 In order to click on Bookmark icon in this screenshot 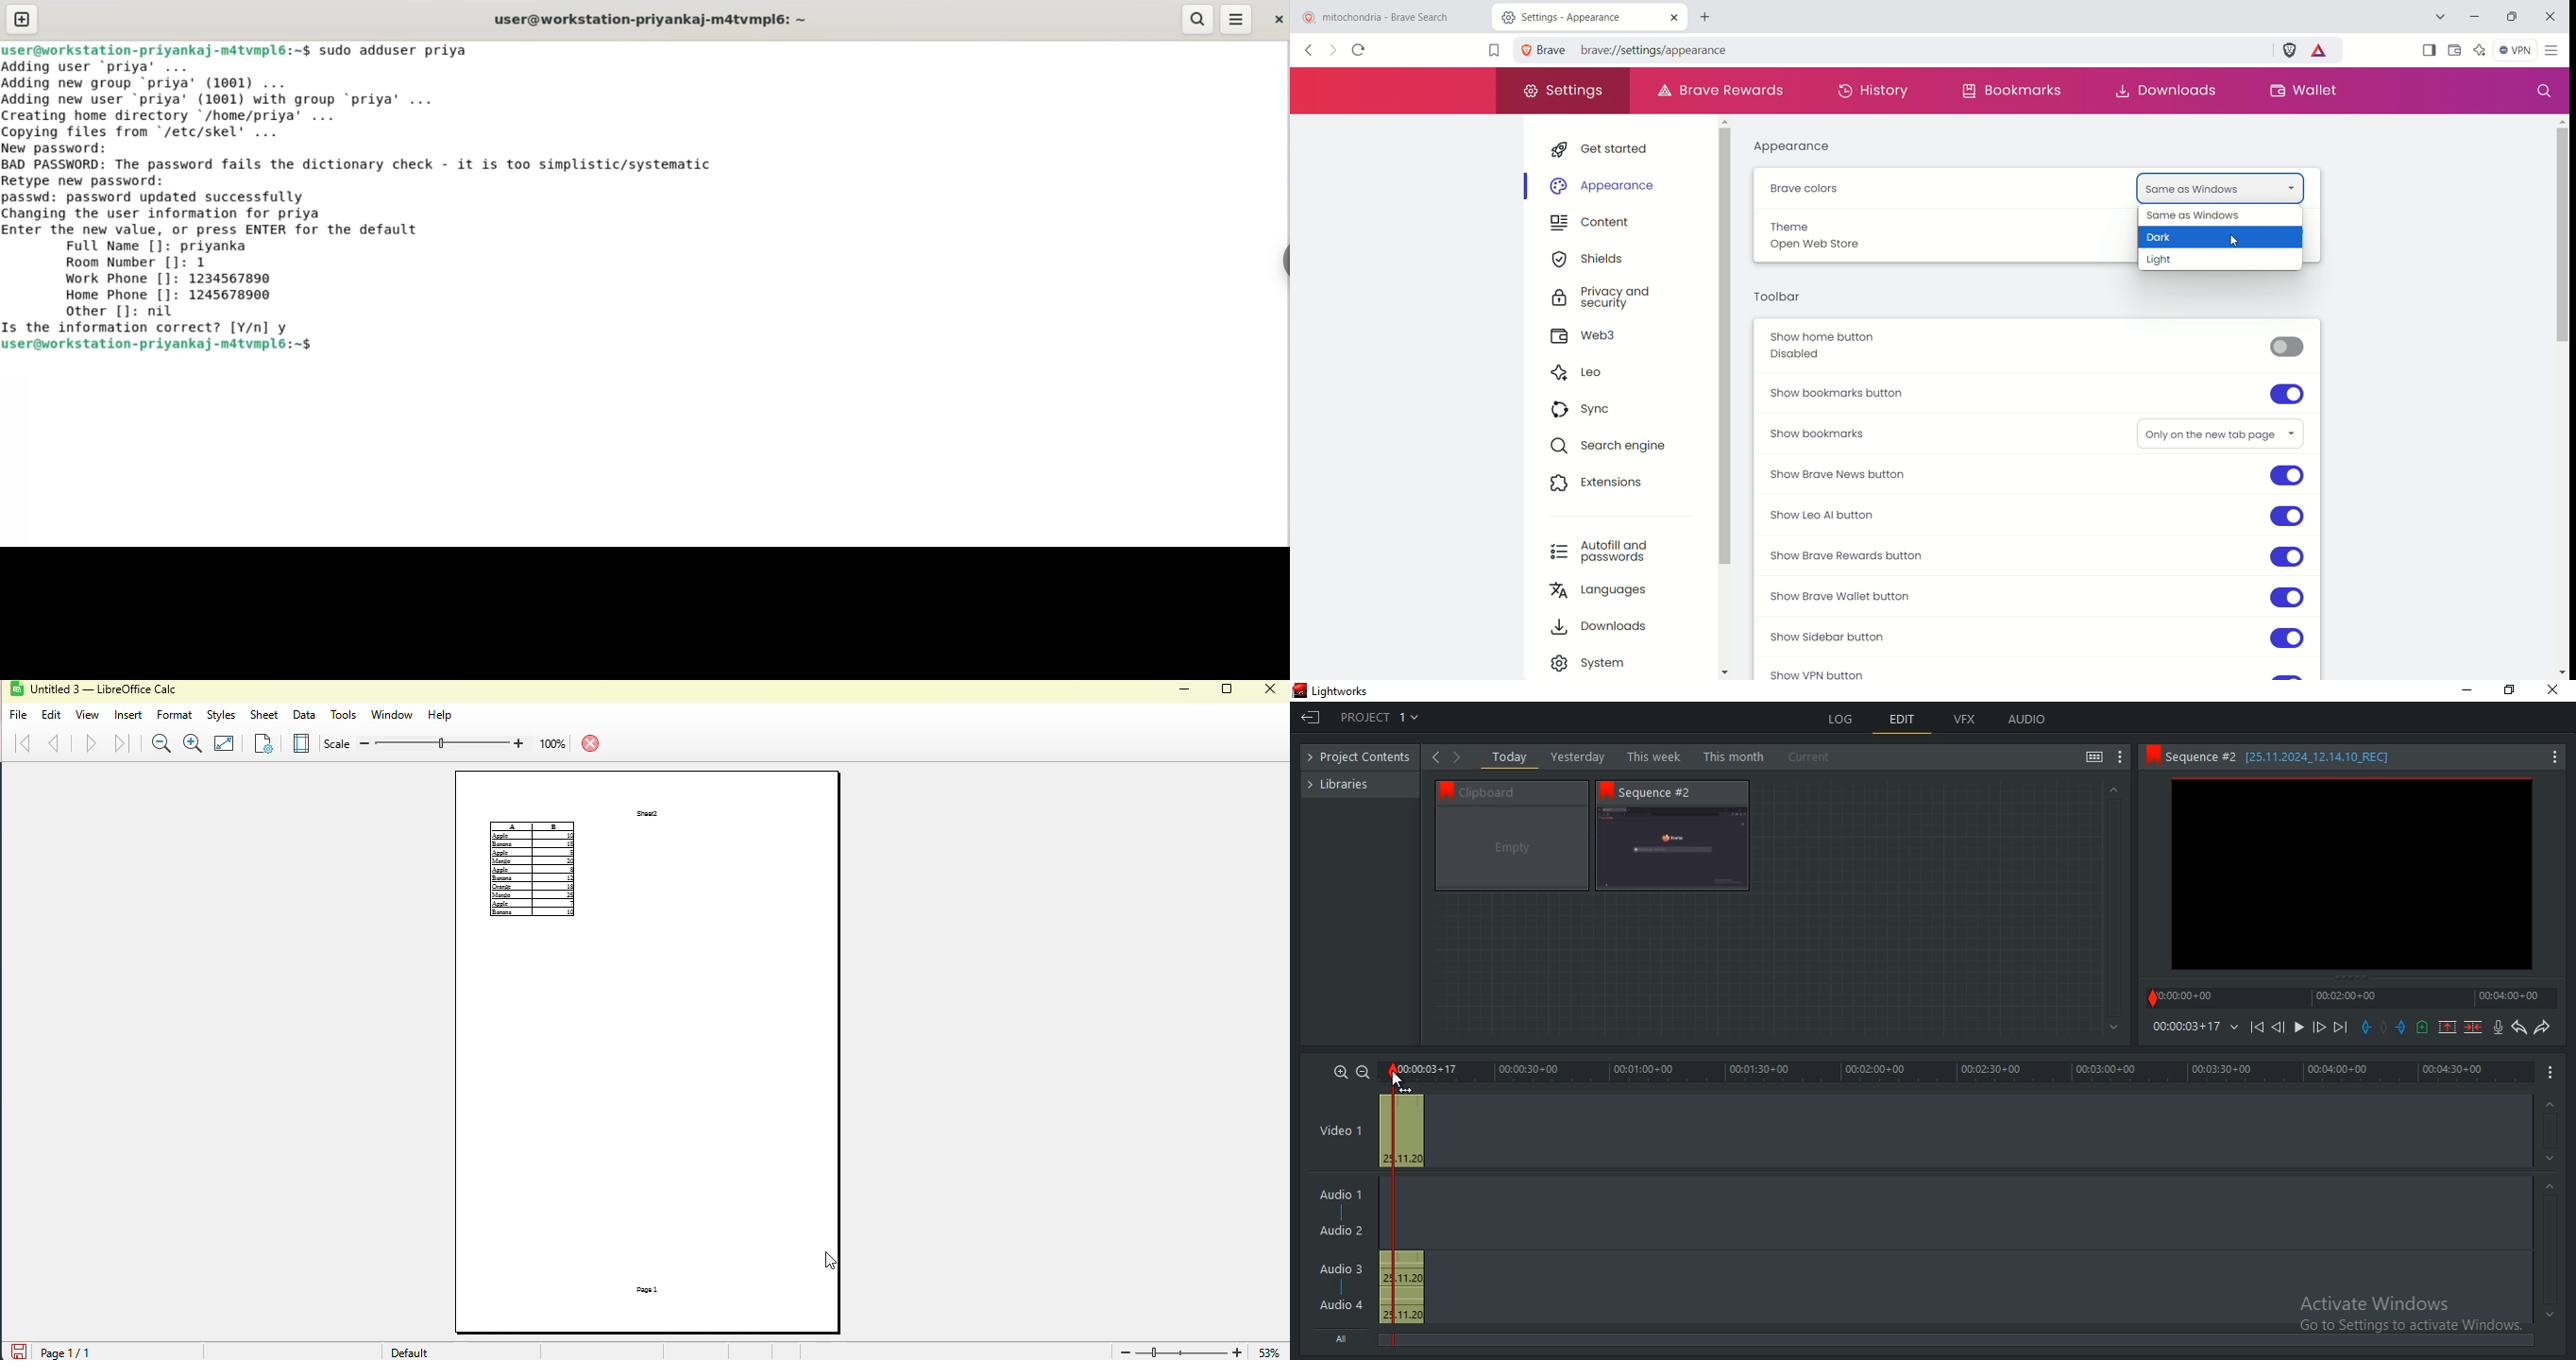, I will do `click(2152, 755)`.